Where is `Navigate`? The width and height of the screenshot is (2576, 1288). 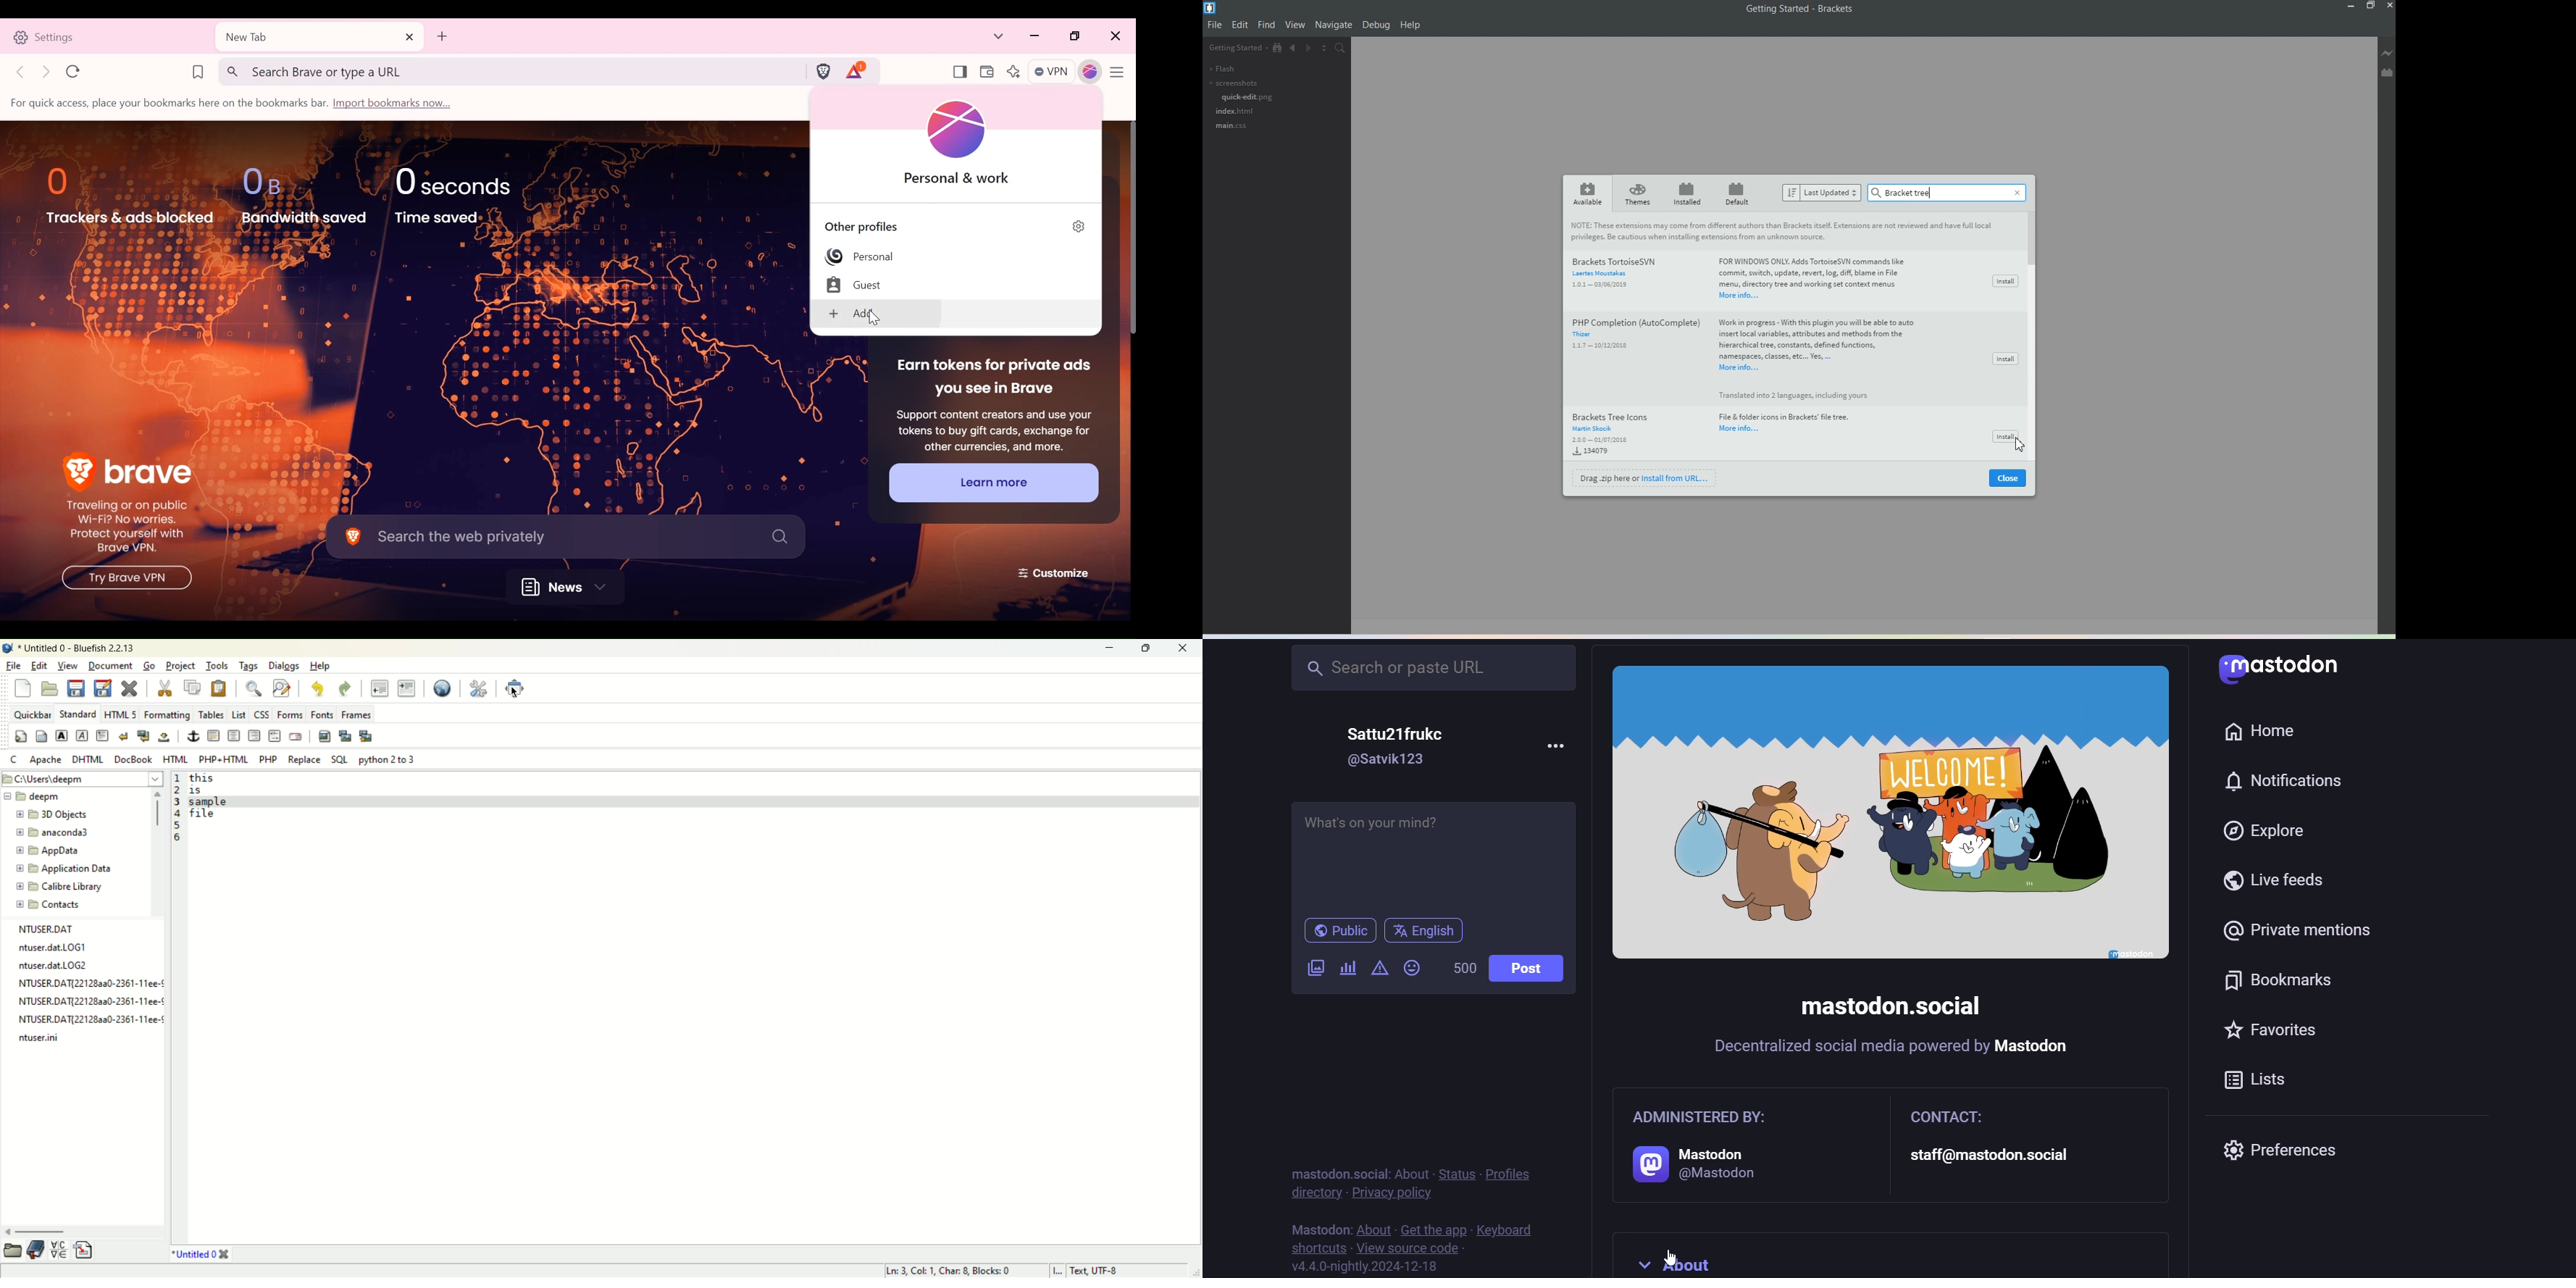
Navigate is located at coordinates (1334, 25).